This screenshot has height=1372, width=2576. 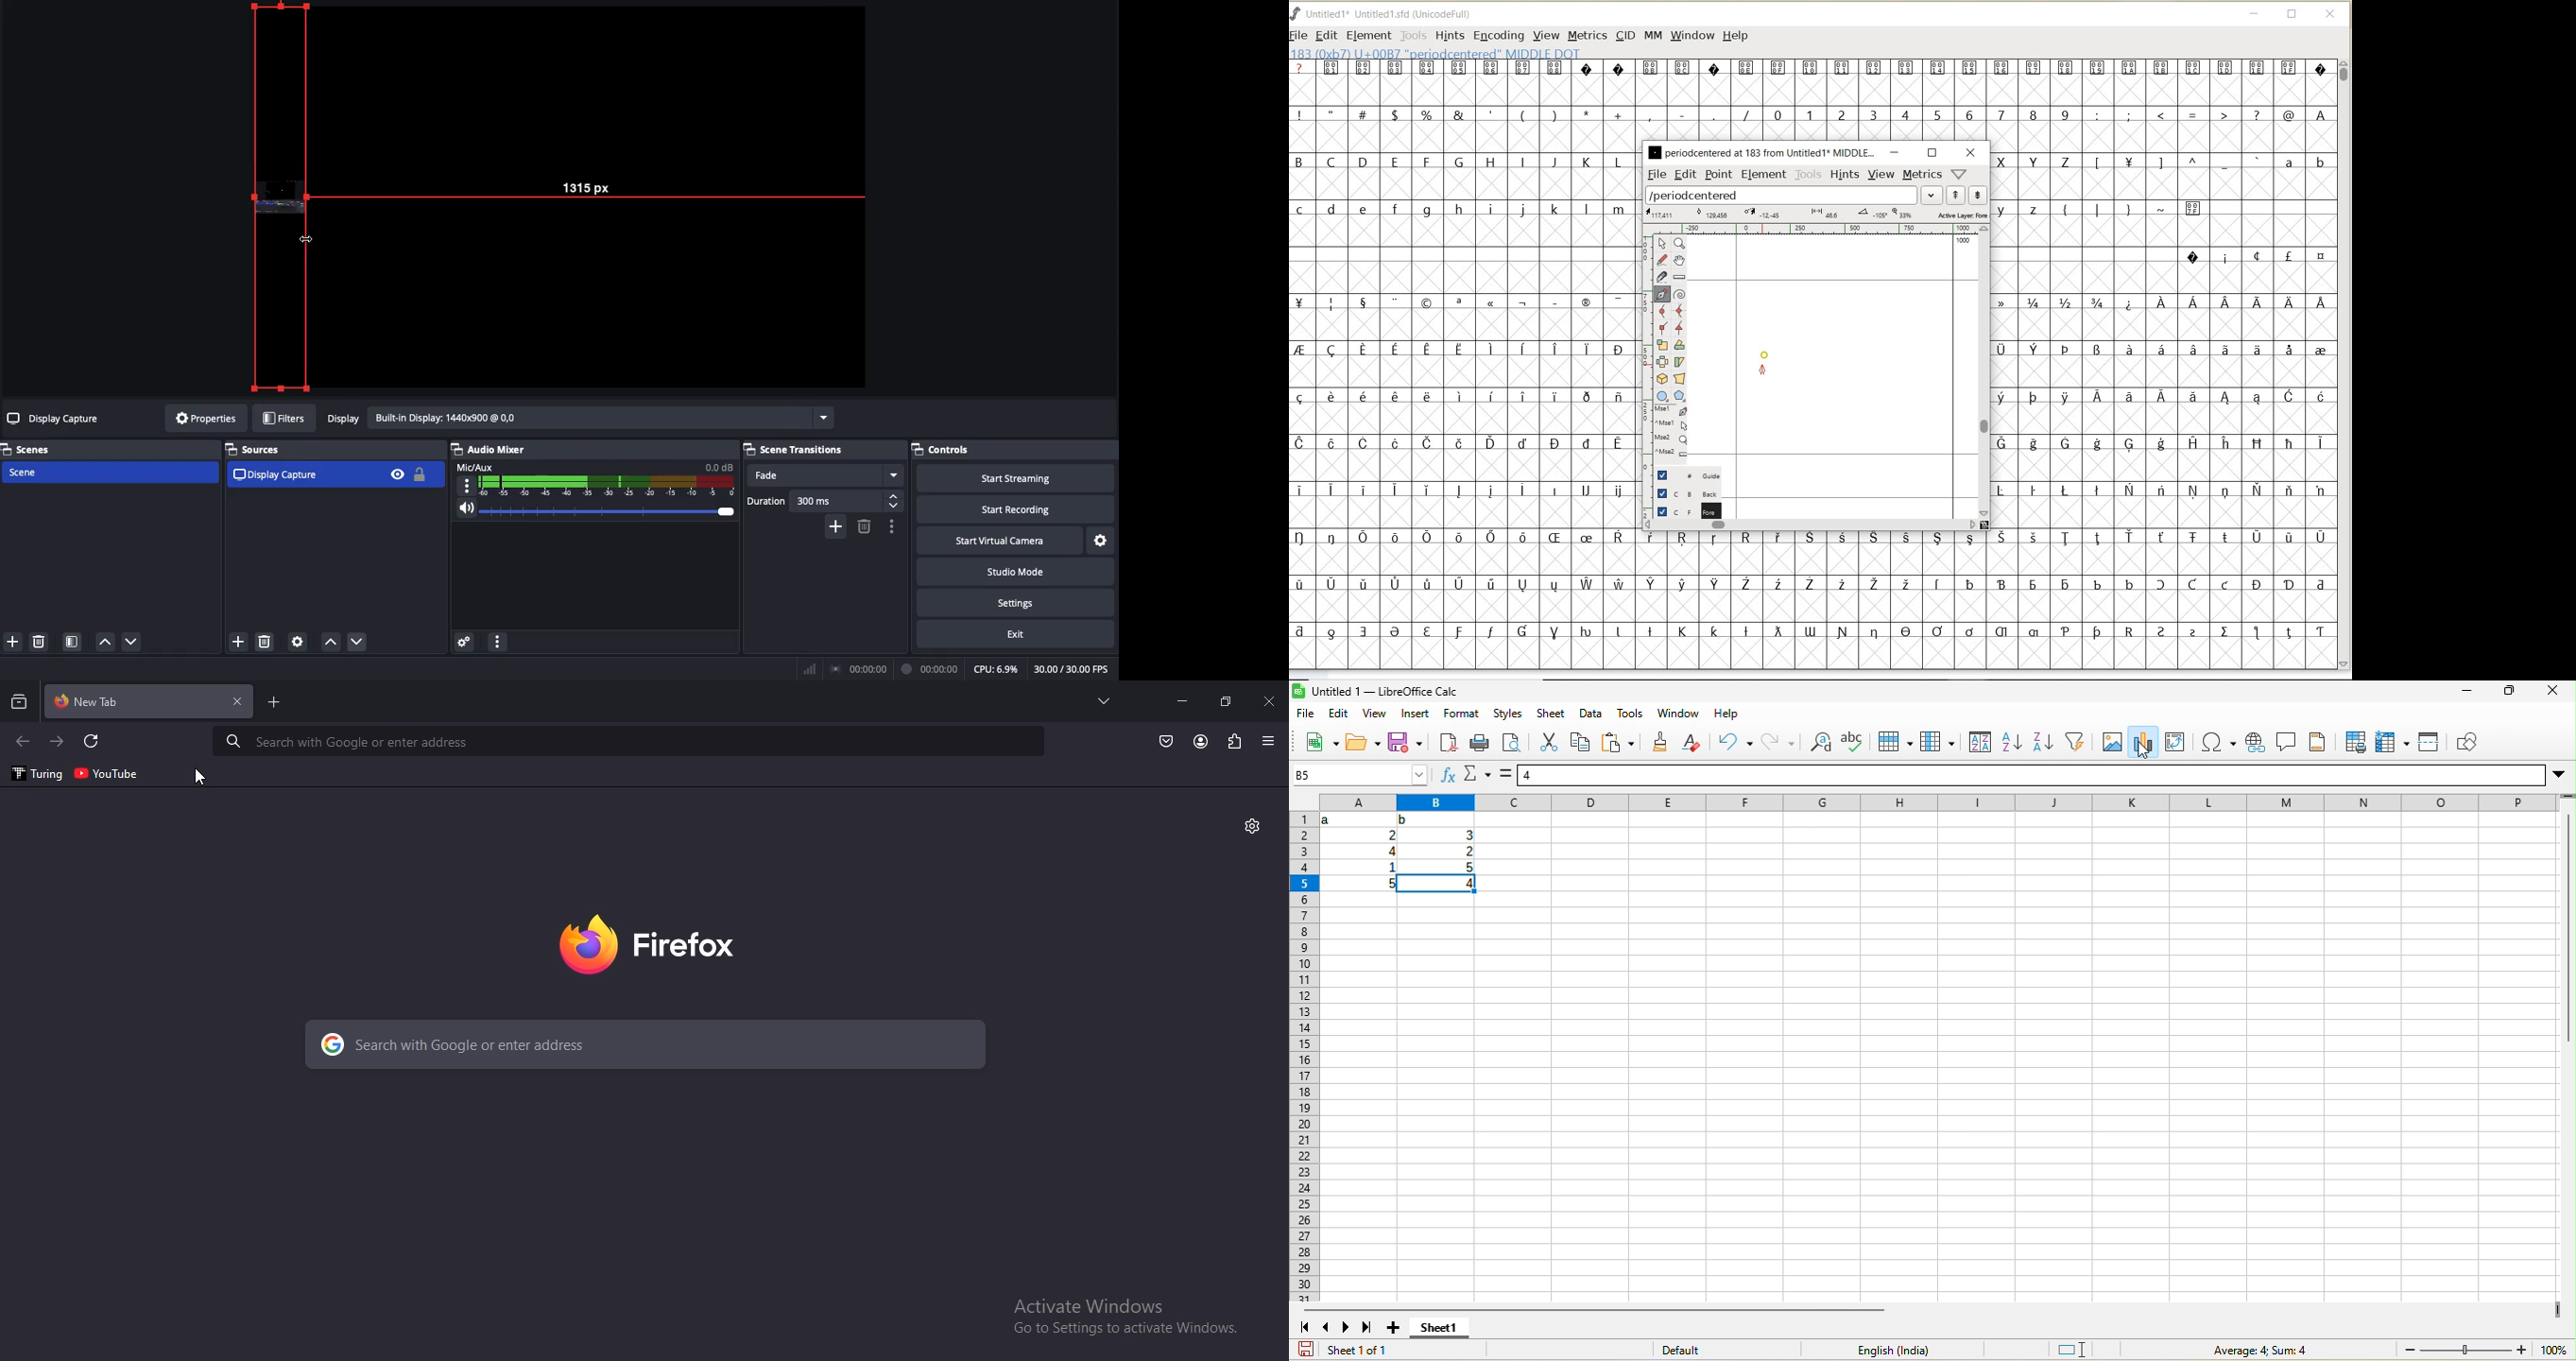 What do you see at coordinates (1077, 669) in the screenshot?
I see `FPS` at bounding box center [1077, 669].